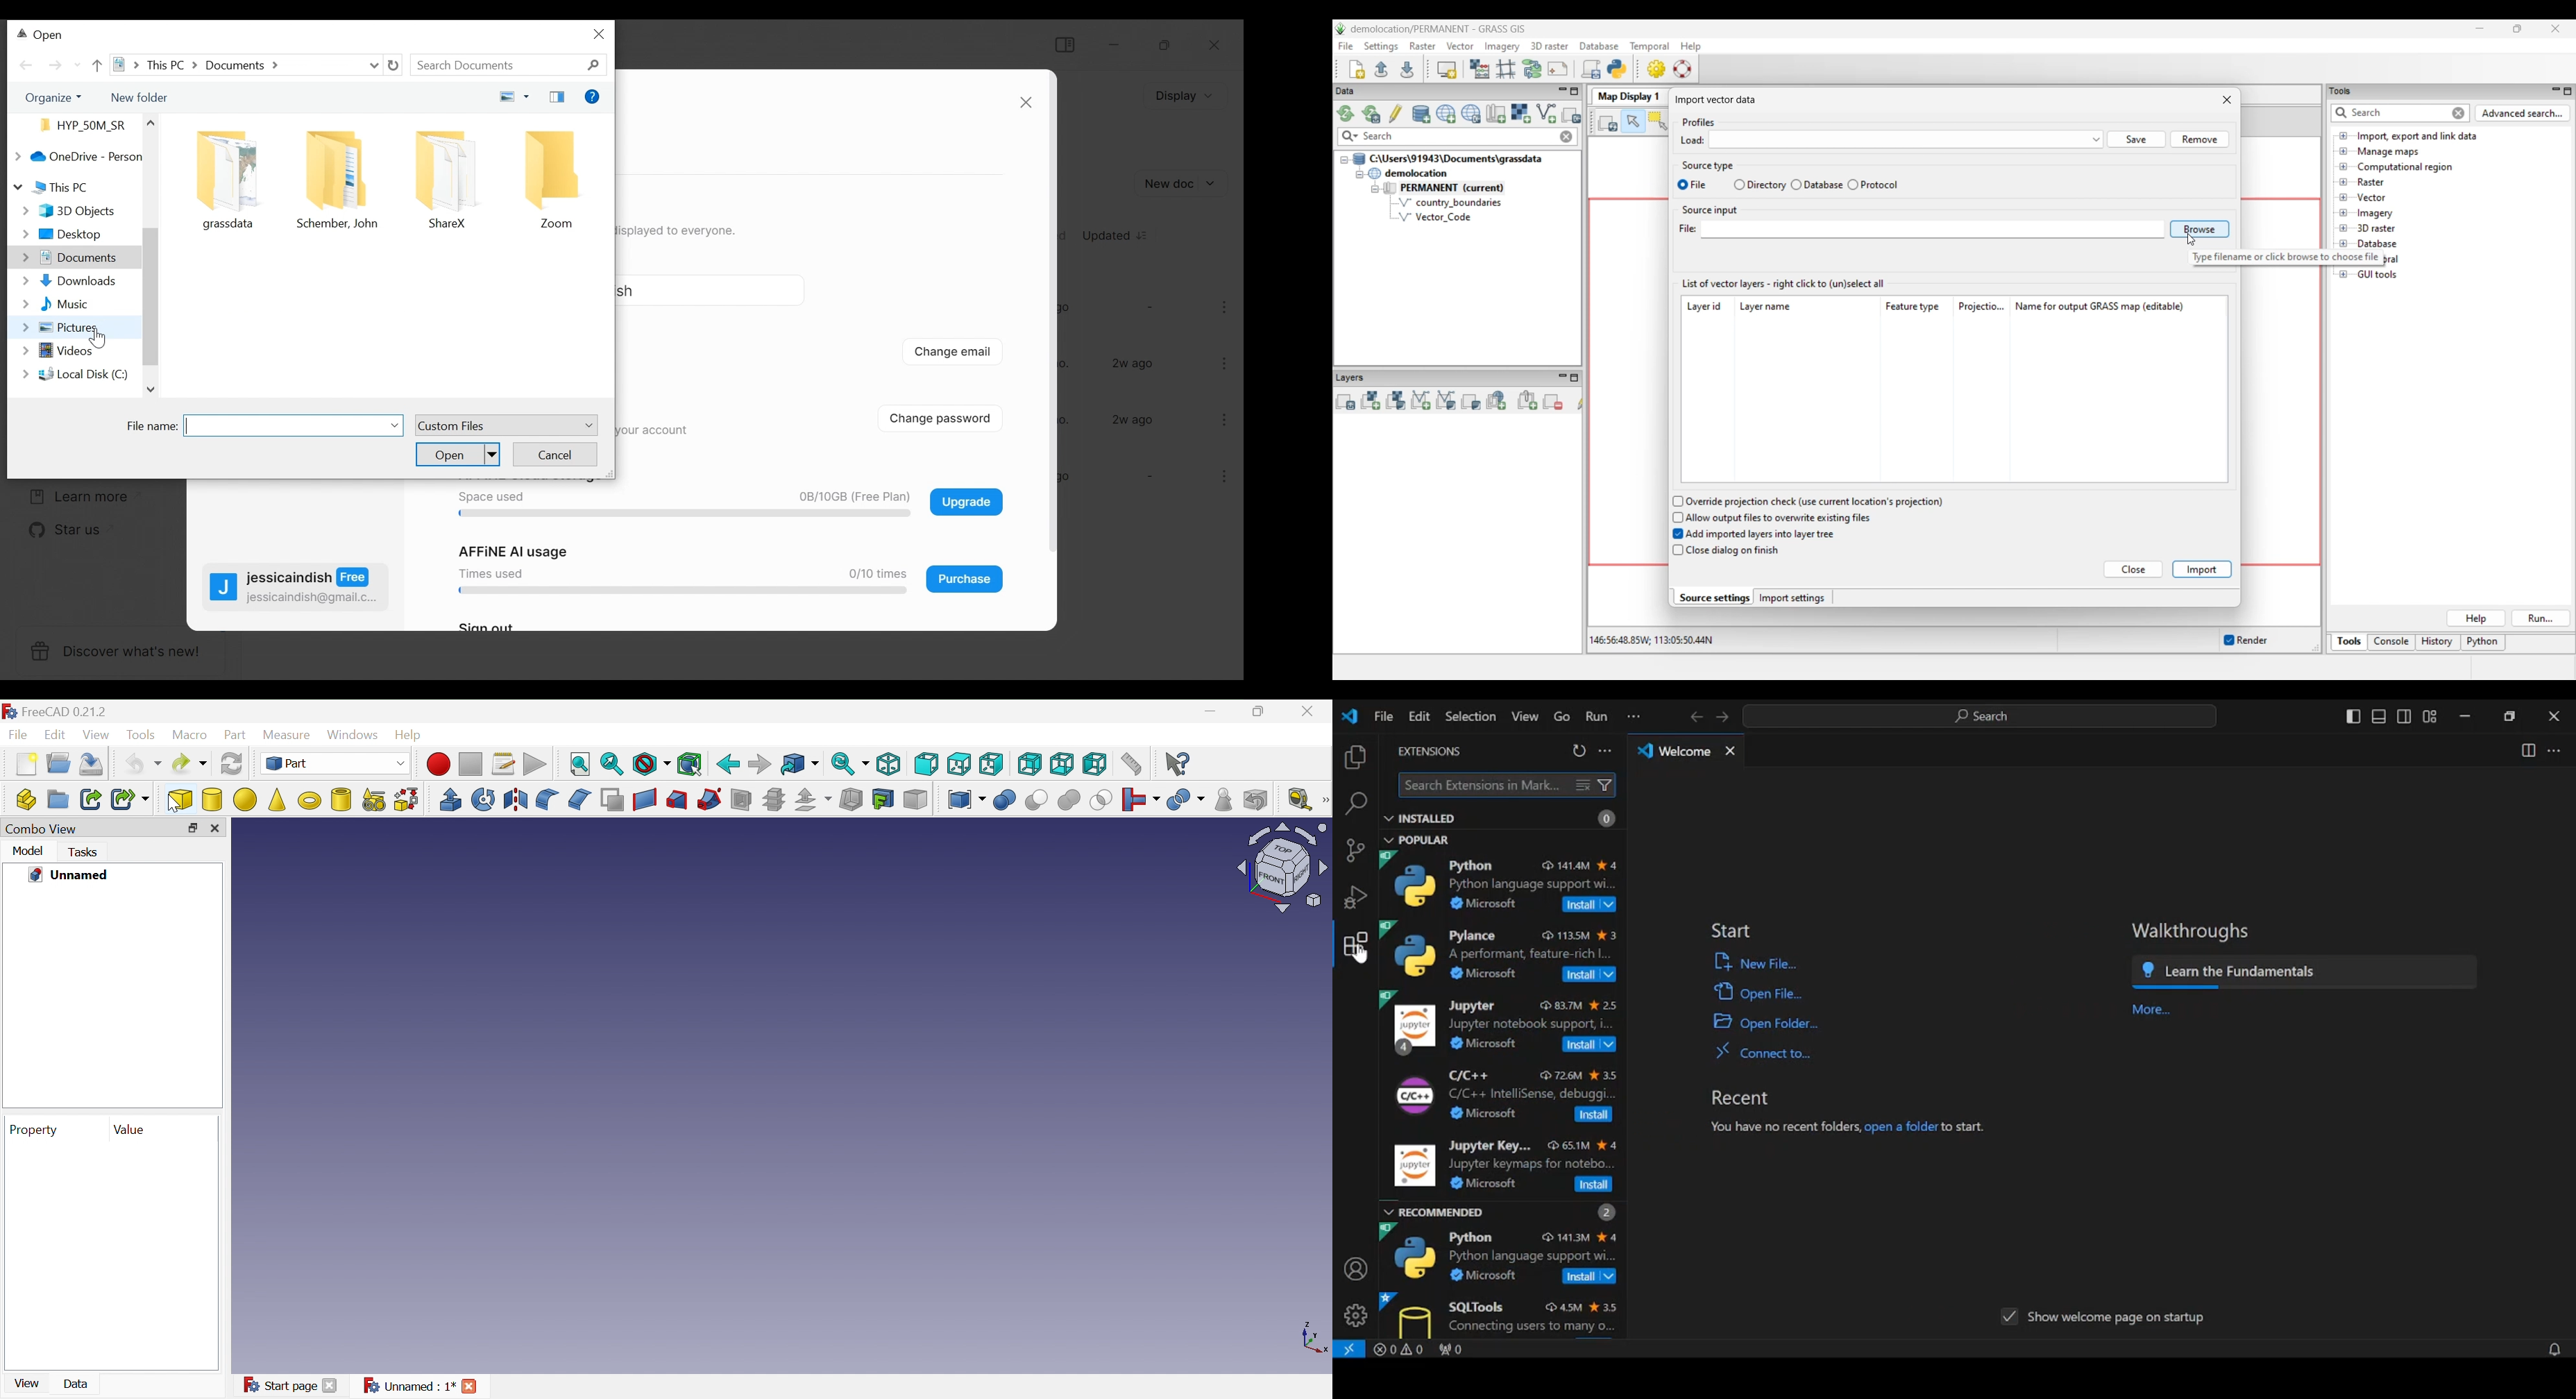 This screenshot has height=1400, width=2576. Describe the element at coordinates (31, 1129) in the screenshot. I see `Property` at that location.